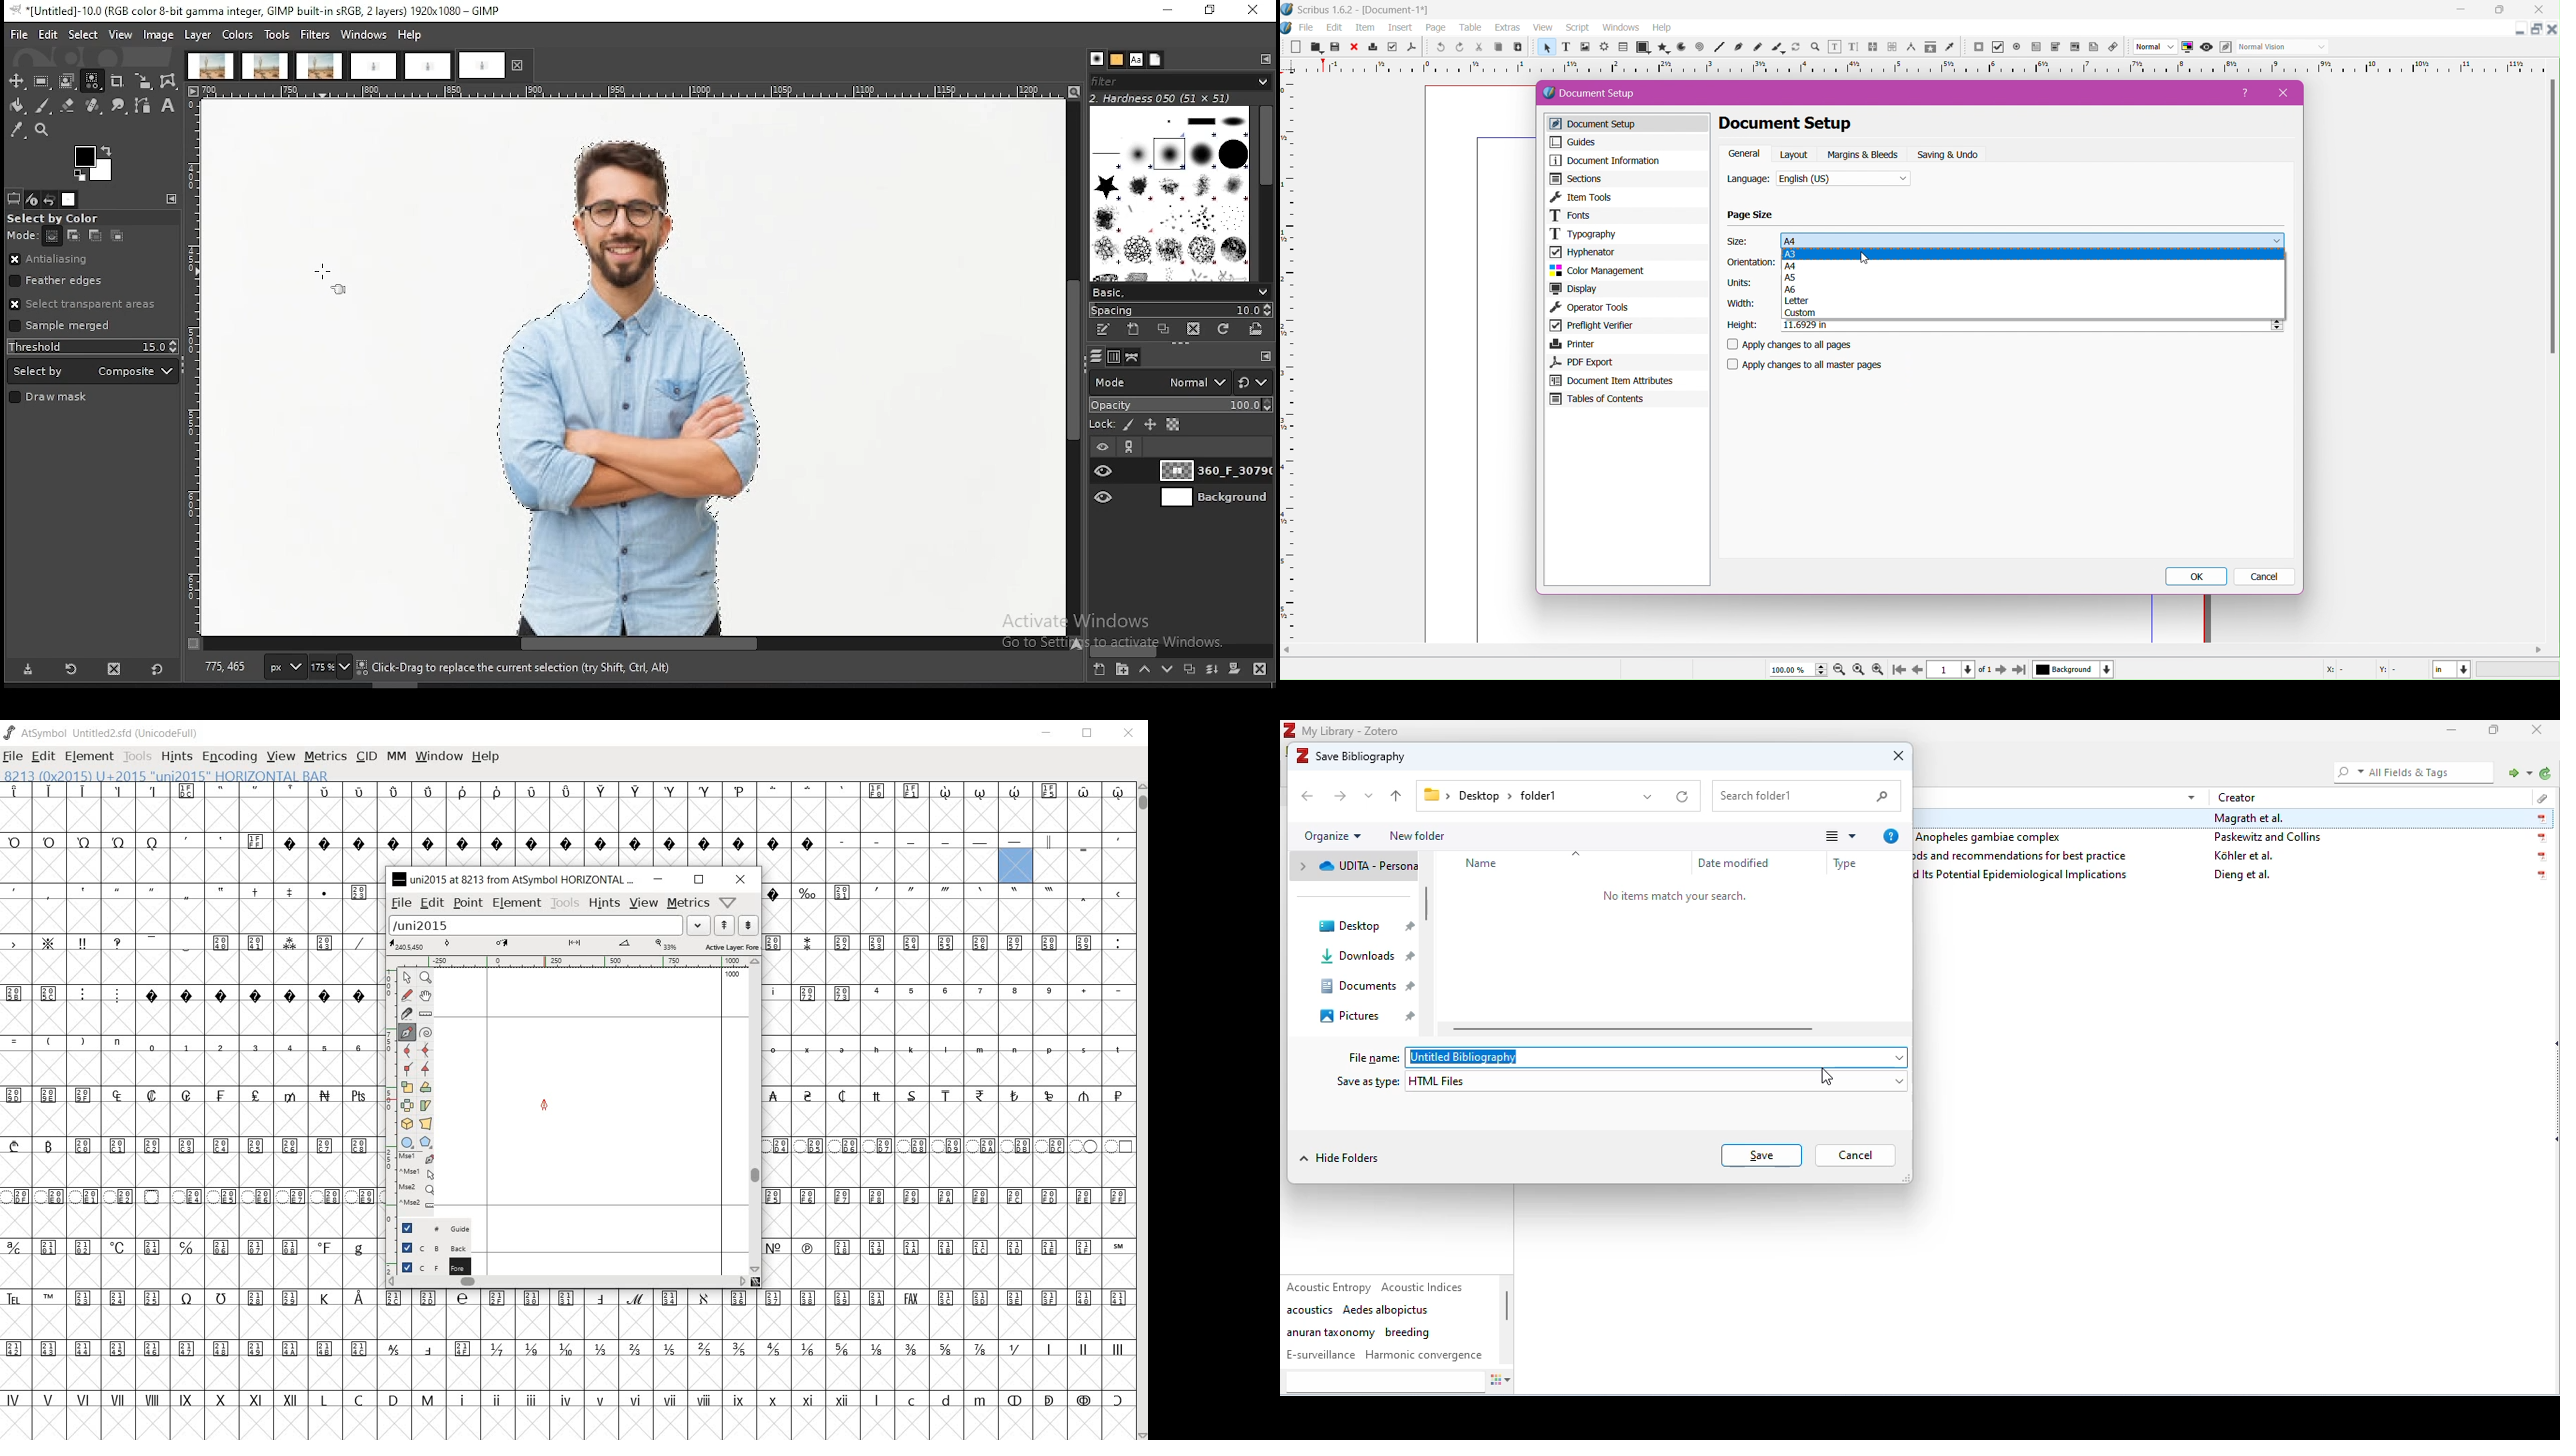  What do you see at coordinates (1823, 1078) in the screenshot?
I see `Cursor` at bounding box center [1823, 1078].